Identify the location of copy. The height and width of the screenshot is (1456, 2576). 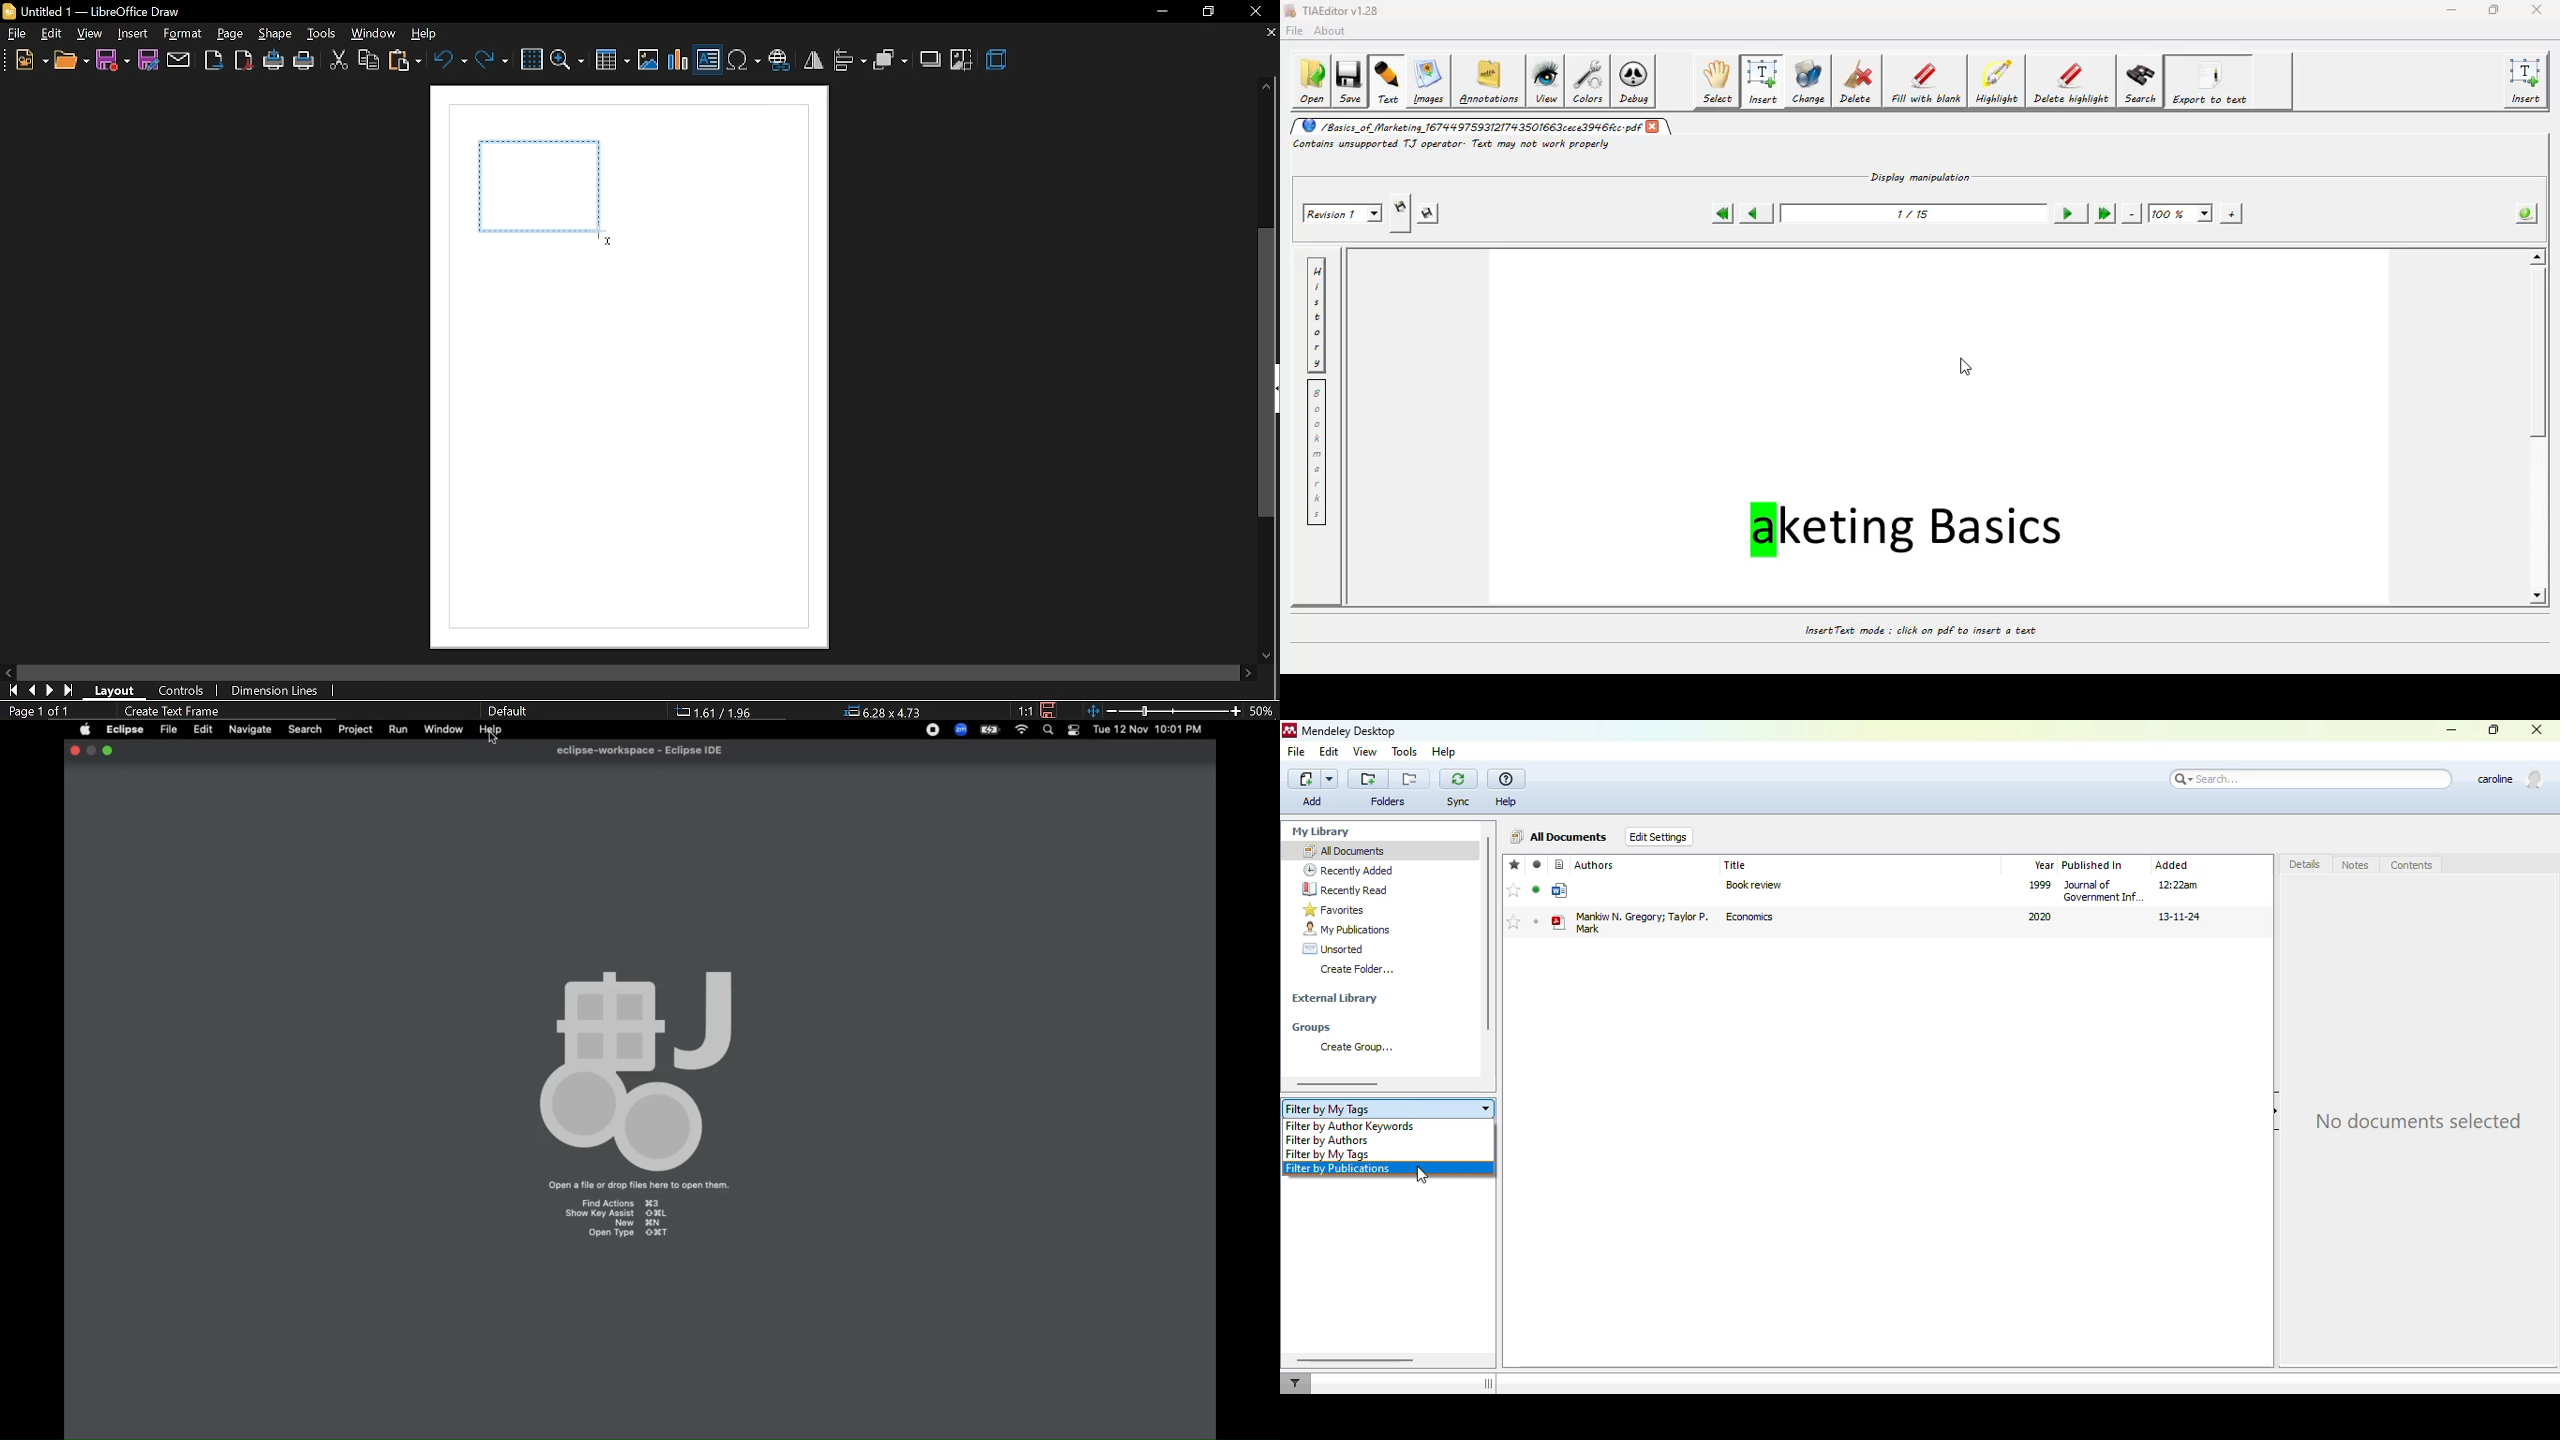
(369, 62).